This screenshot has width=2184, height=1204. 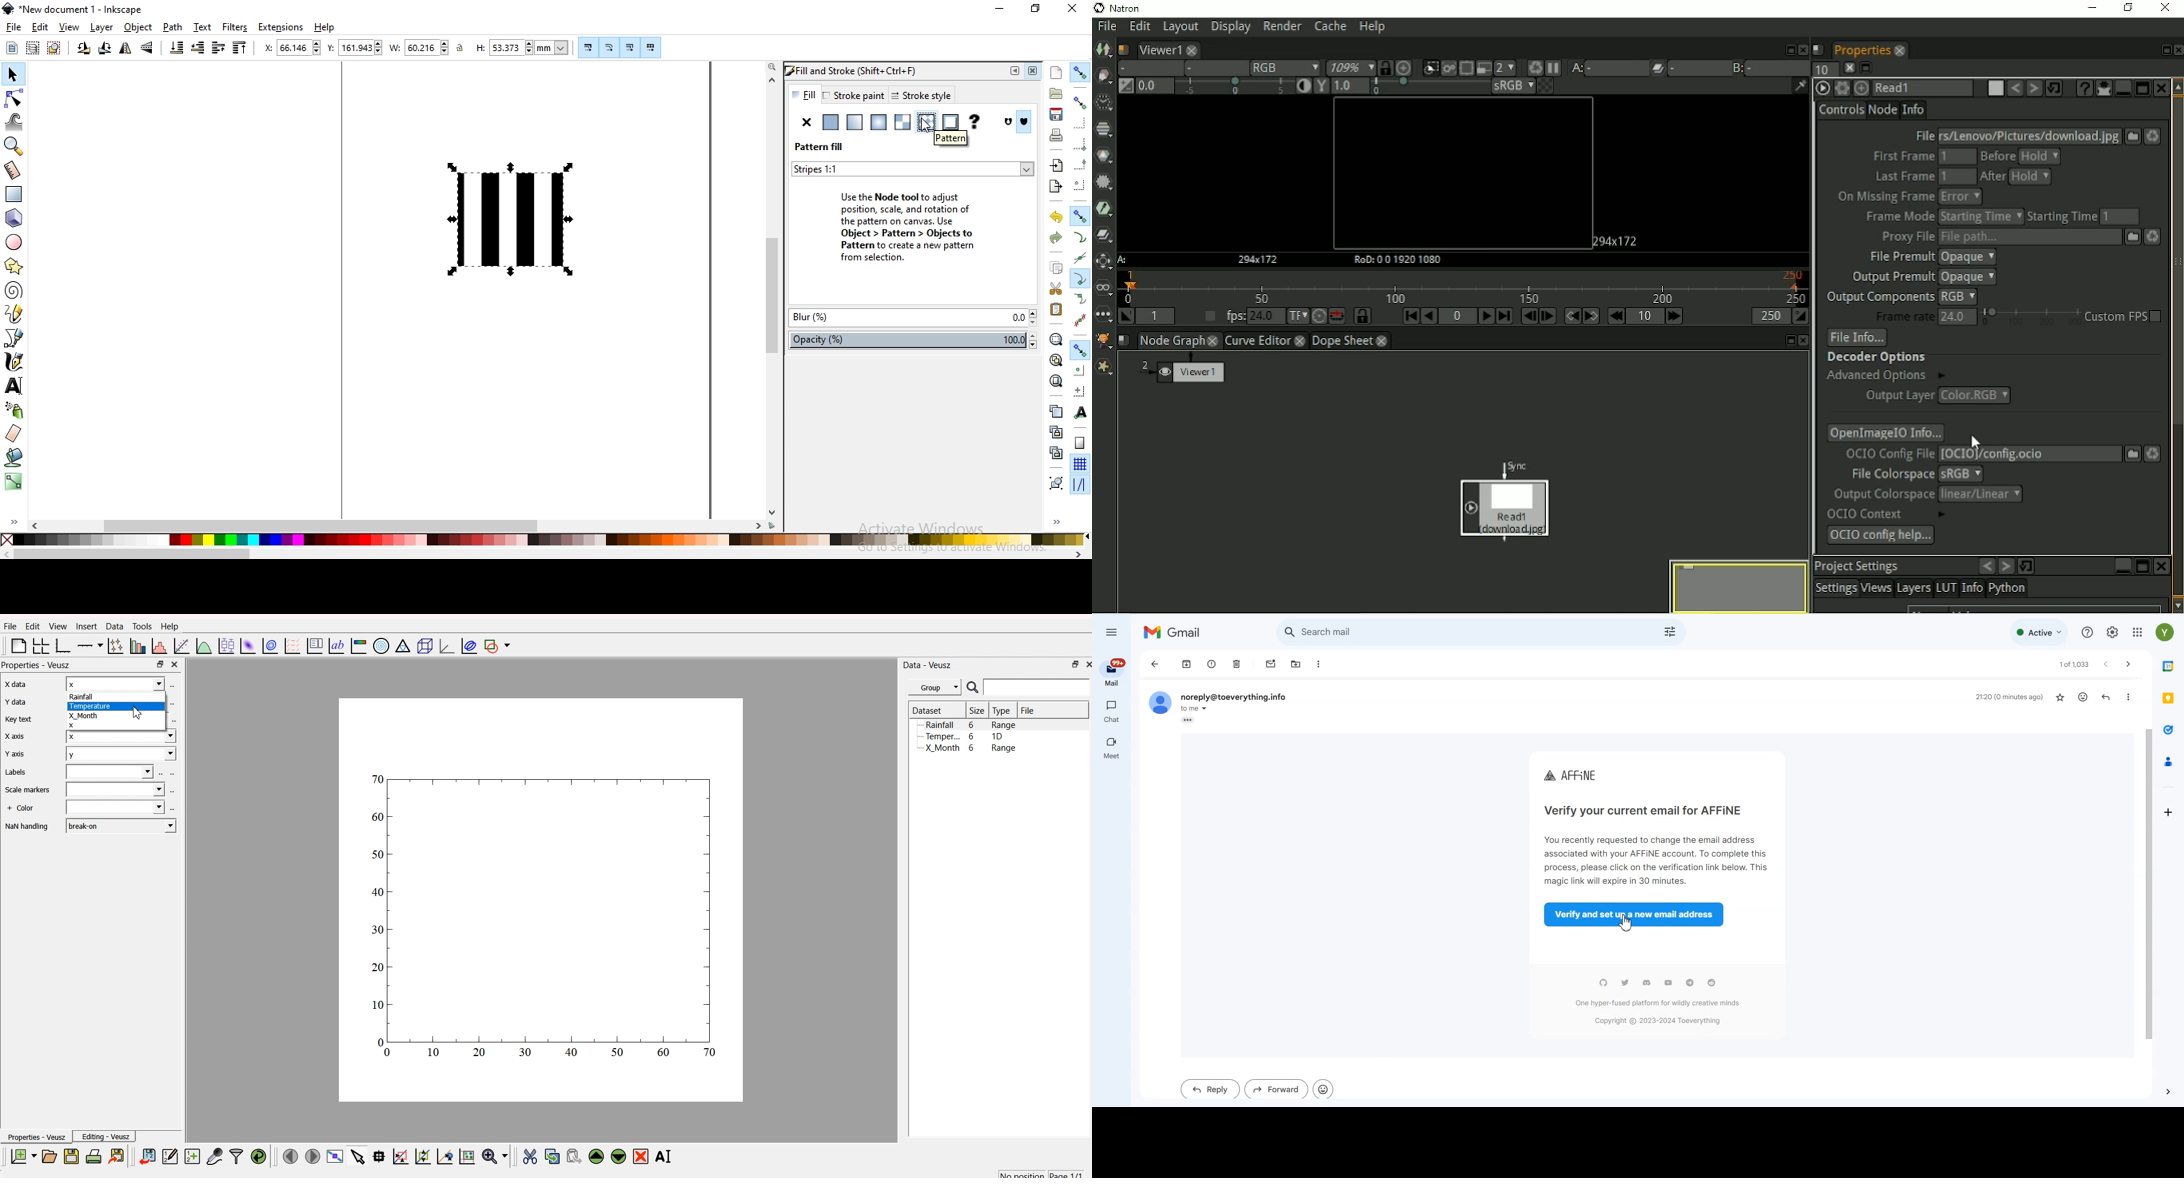 What do you see at coordinates (617, 1158) in the screenshot?
I see `move down the widget ` at bounding box center [617, 1158].